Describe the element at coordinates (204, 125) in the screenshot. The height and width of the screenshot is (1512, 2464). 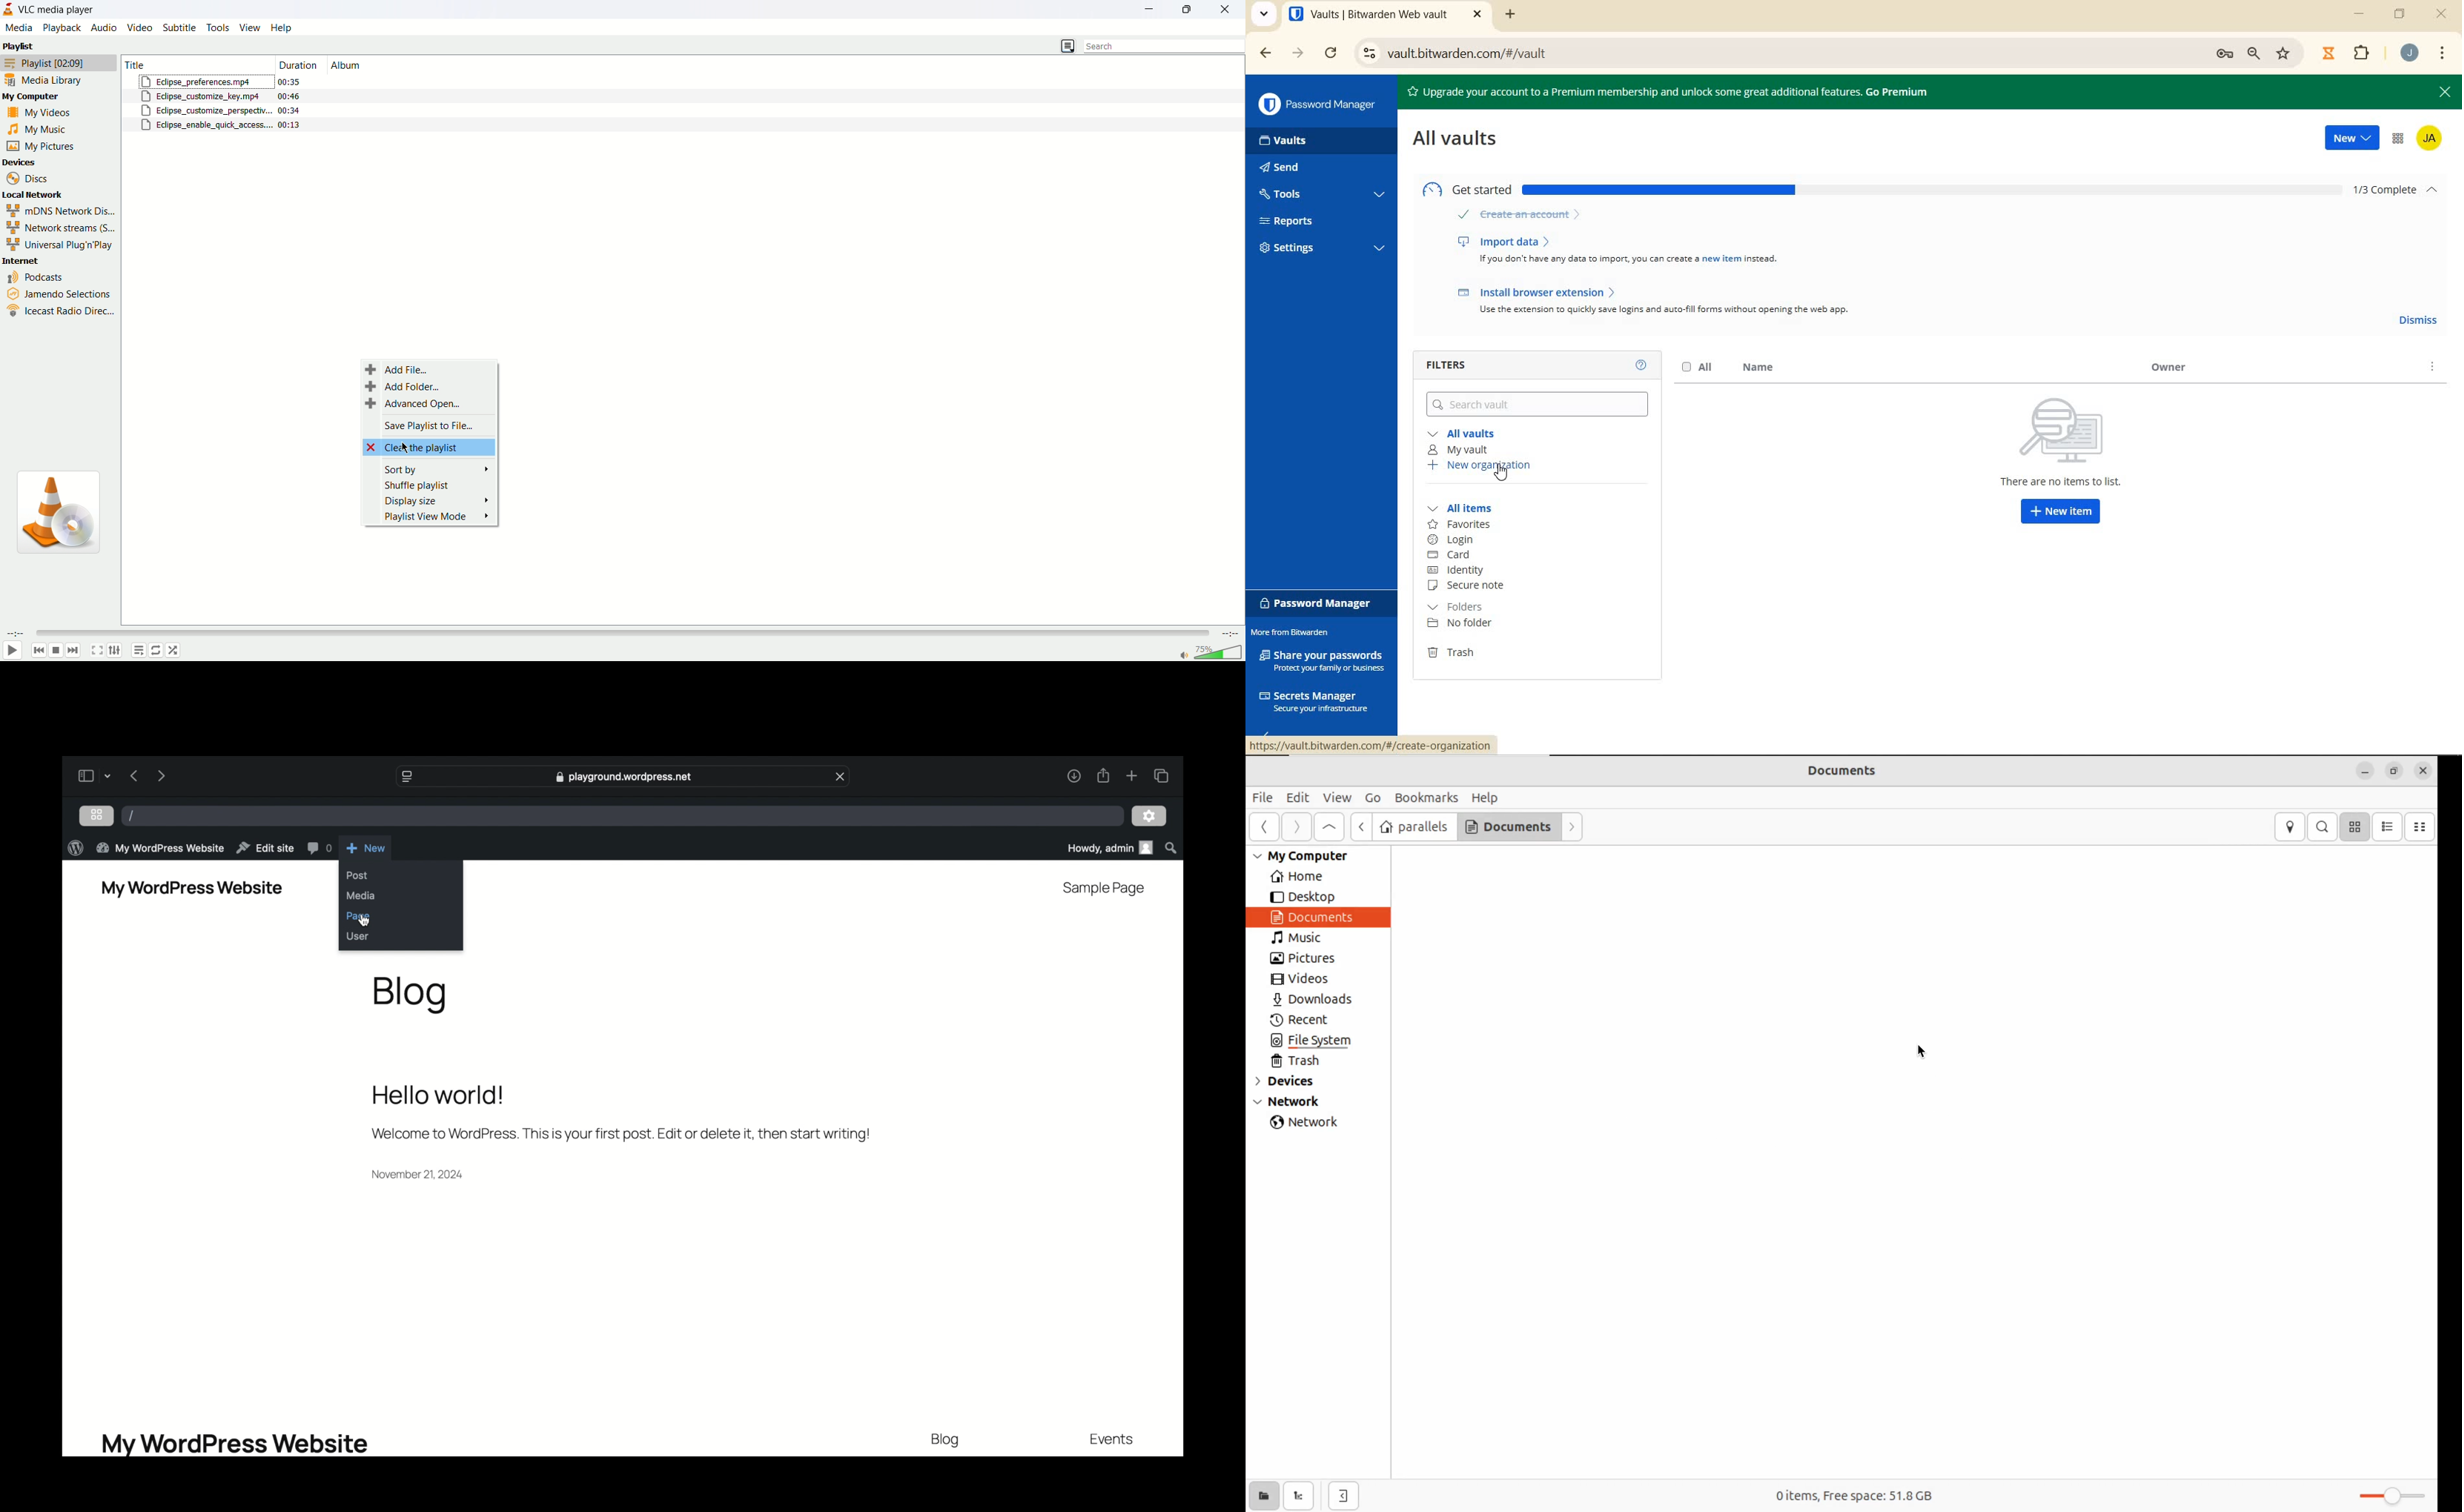
I see `eclipse_enable_quick_access` at that location.